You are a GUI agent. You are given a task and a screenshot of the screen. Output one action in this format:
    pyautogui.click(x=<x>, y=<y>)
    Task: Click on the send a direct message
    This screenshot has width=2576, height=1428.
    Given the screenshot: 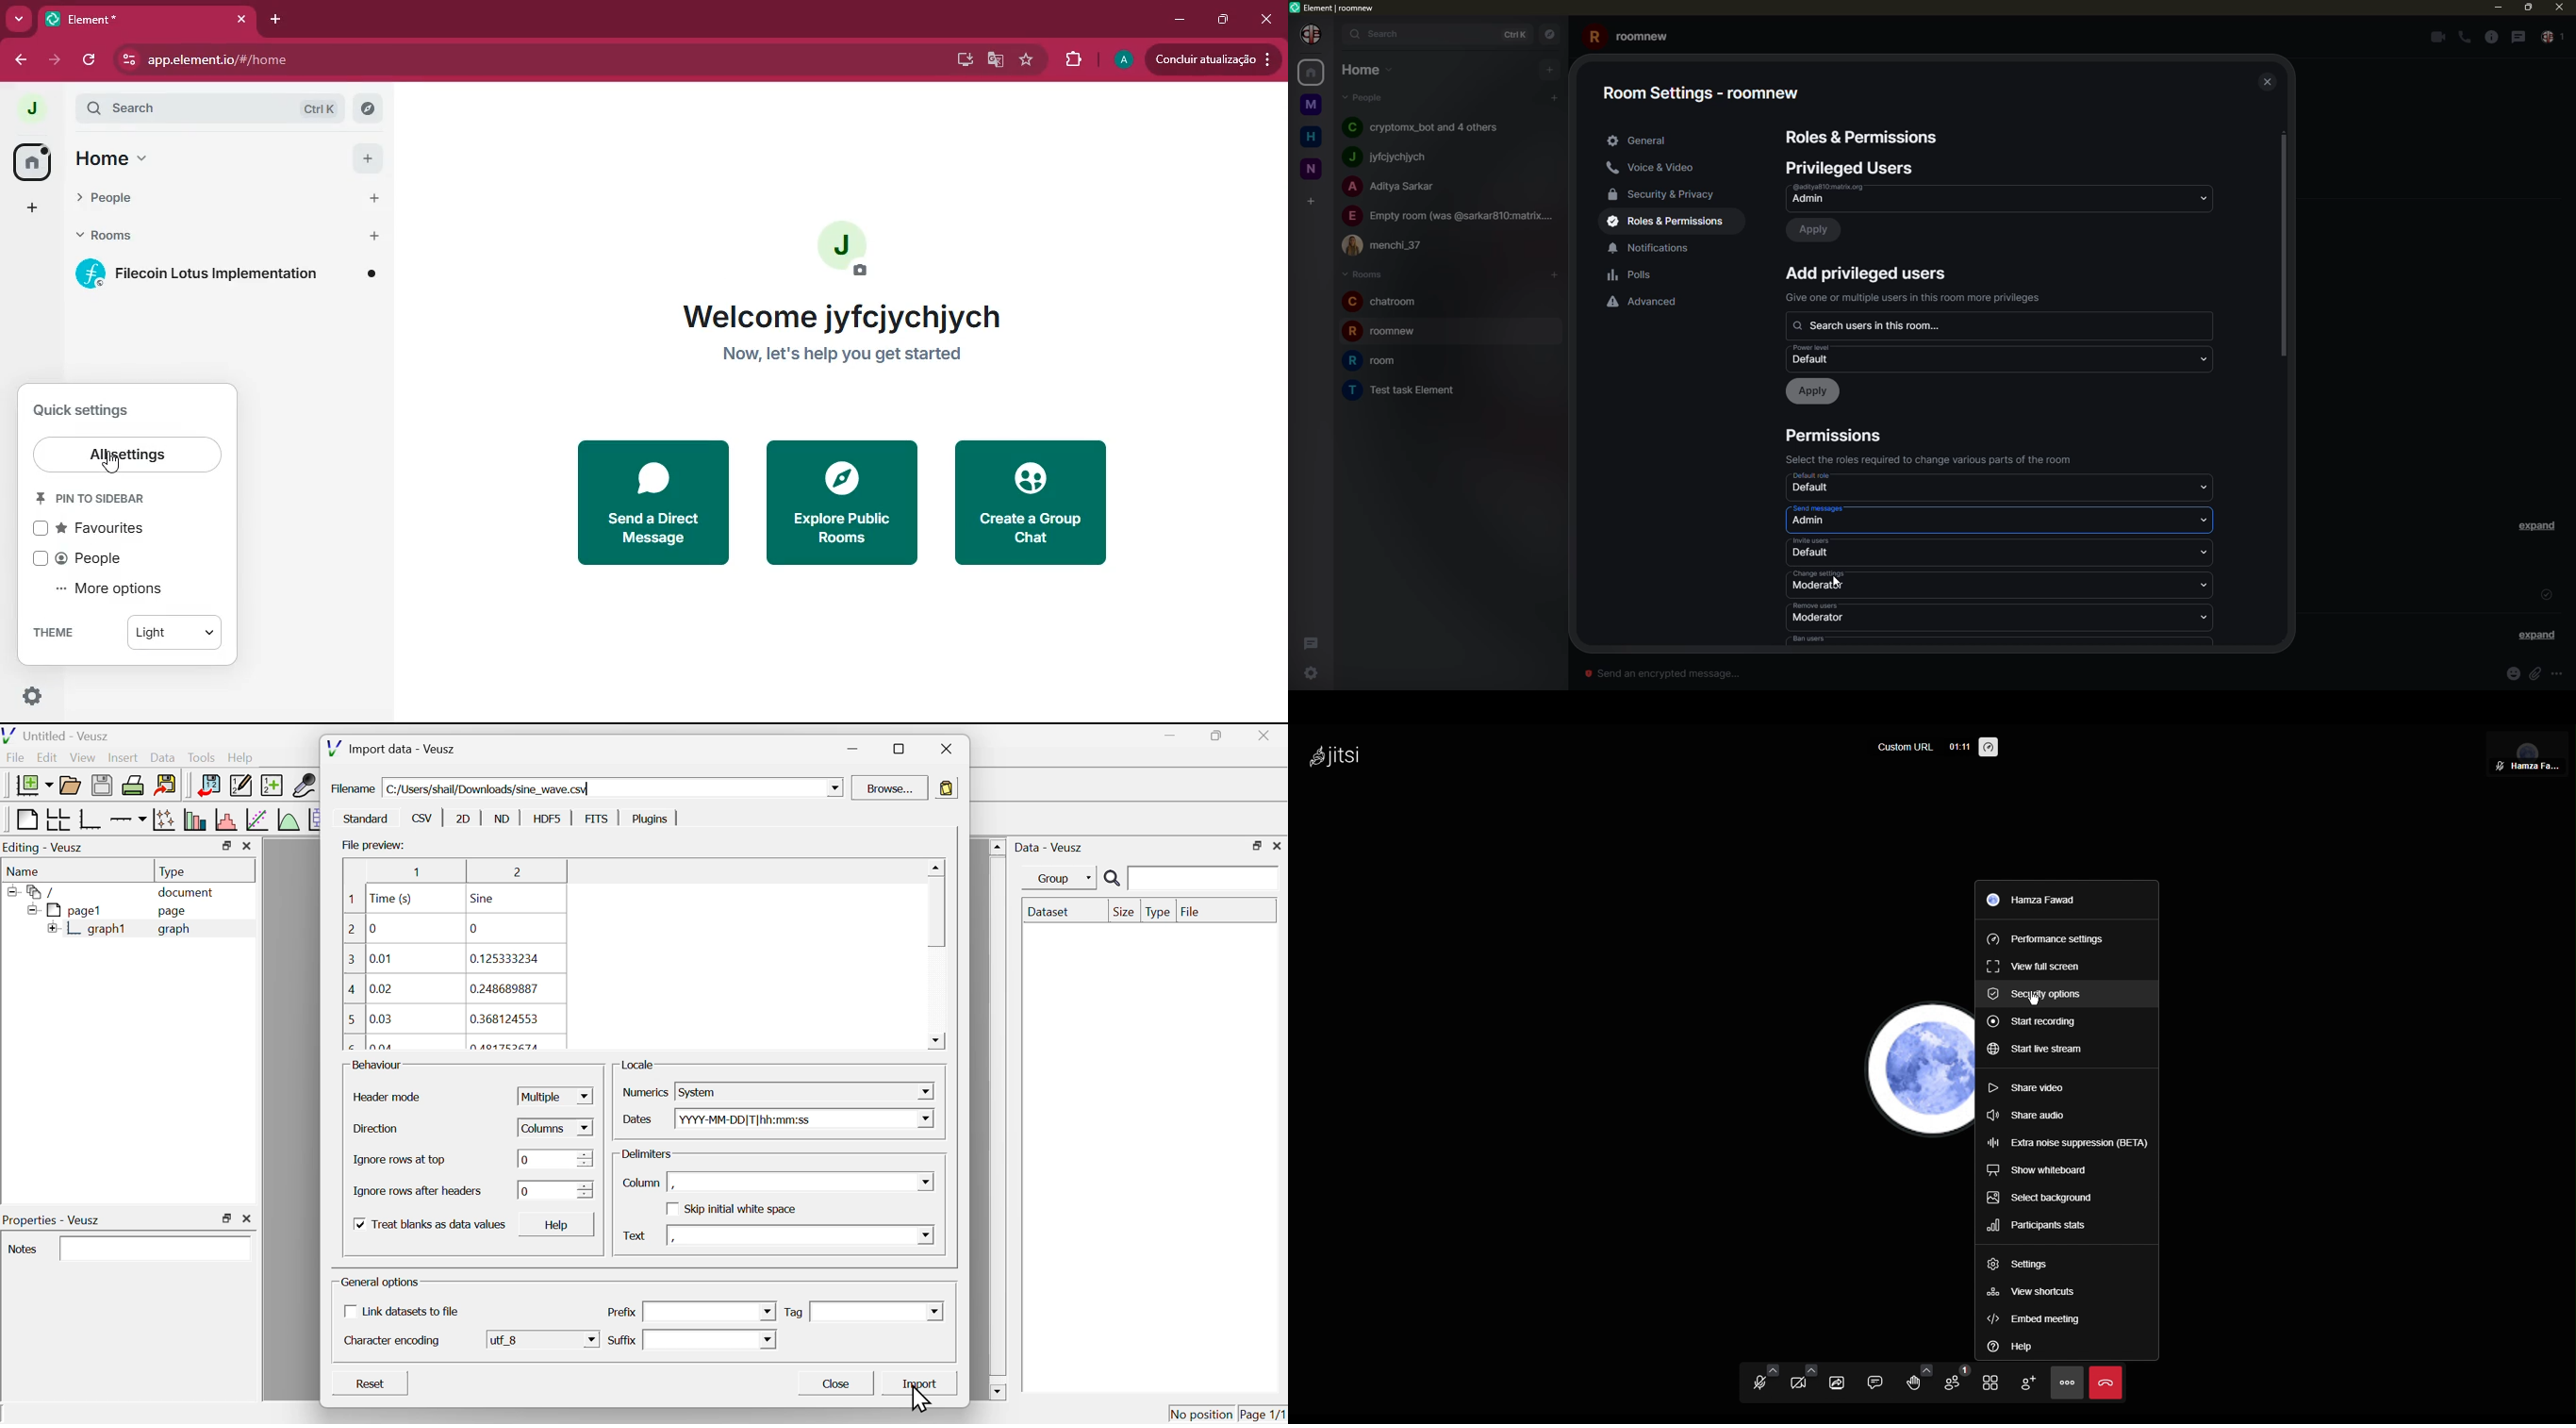 What is the action you would take?
    pyautogui.click(x=649, y=500)
    